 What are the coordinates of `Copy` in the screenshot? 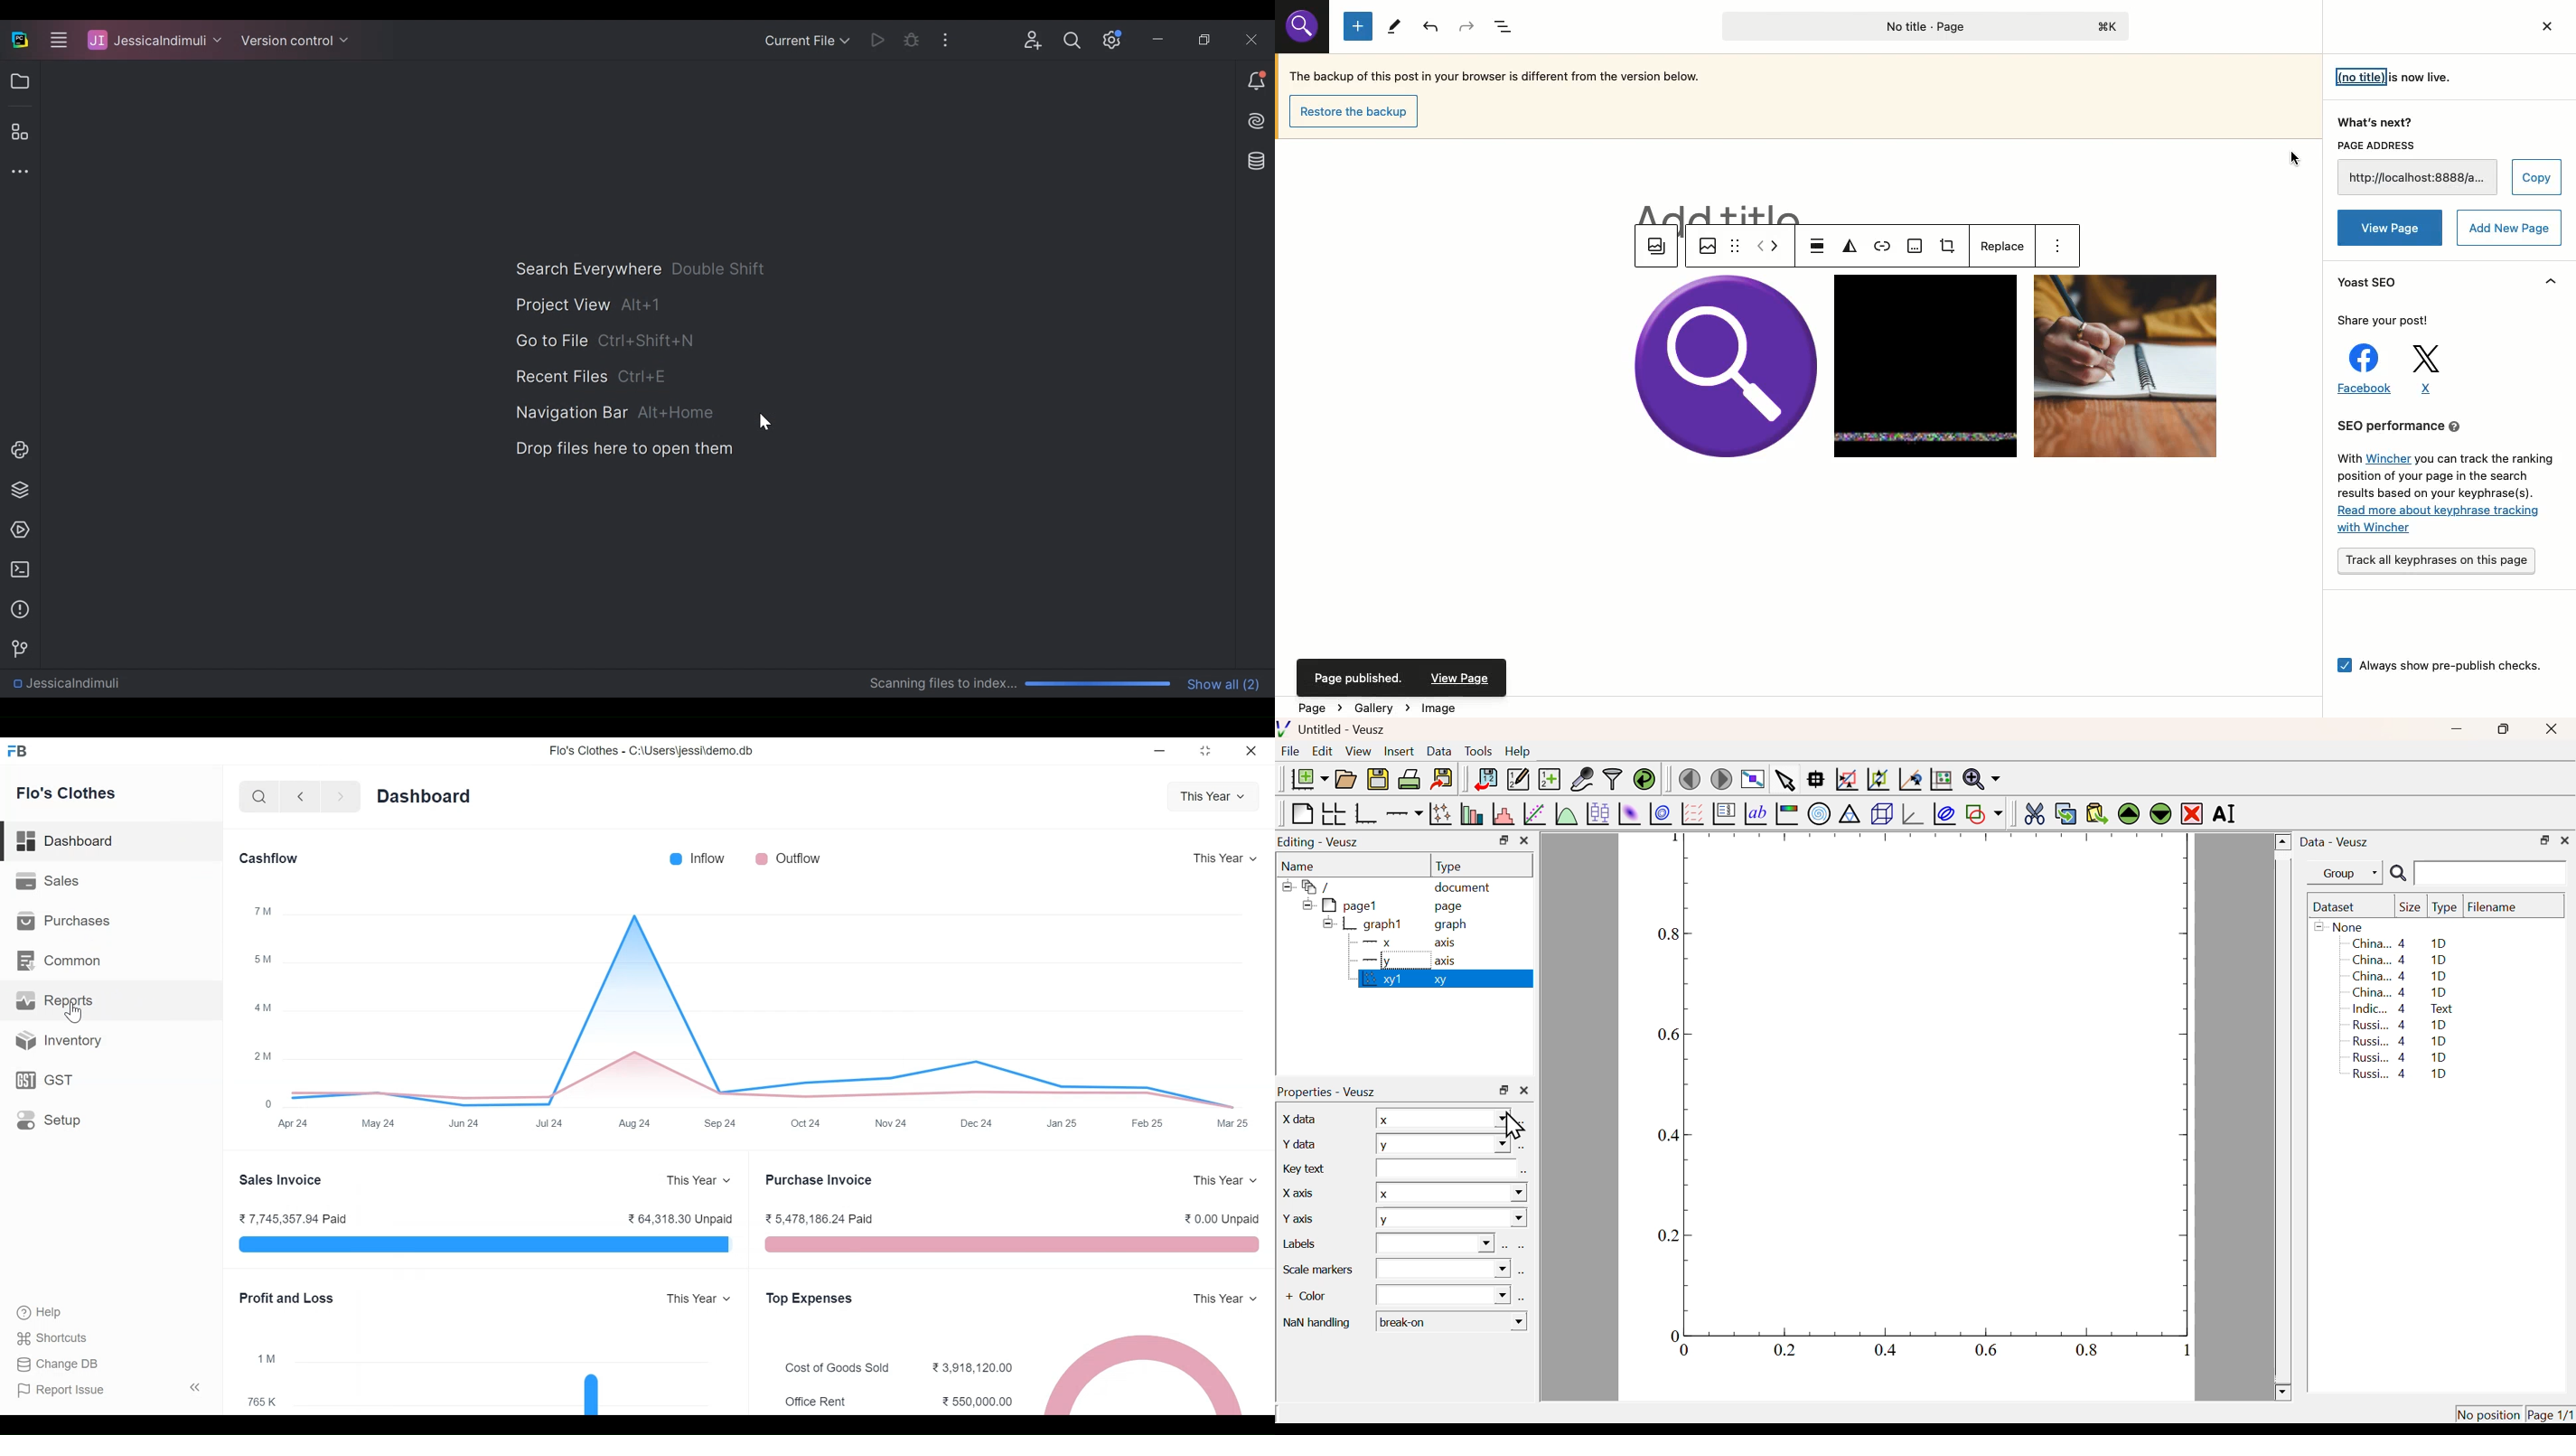 It's located at (2065, 814).